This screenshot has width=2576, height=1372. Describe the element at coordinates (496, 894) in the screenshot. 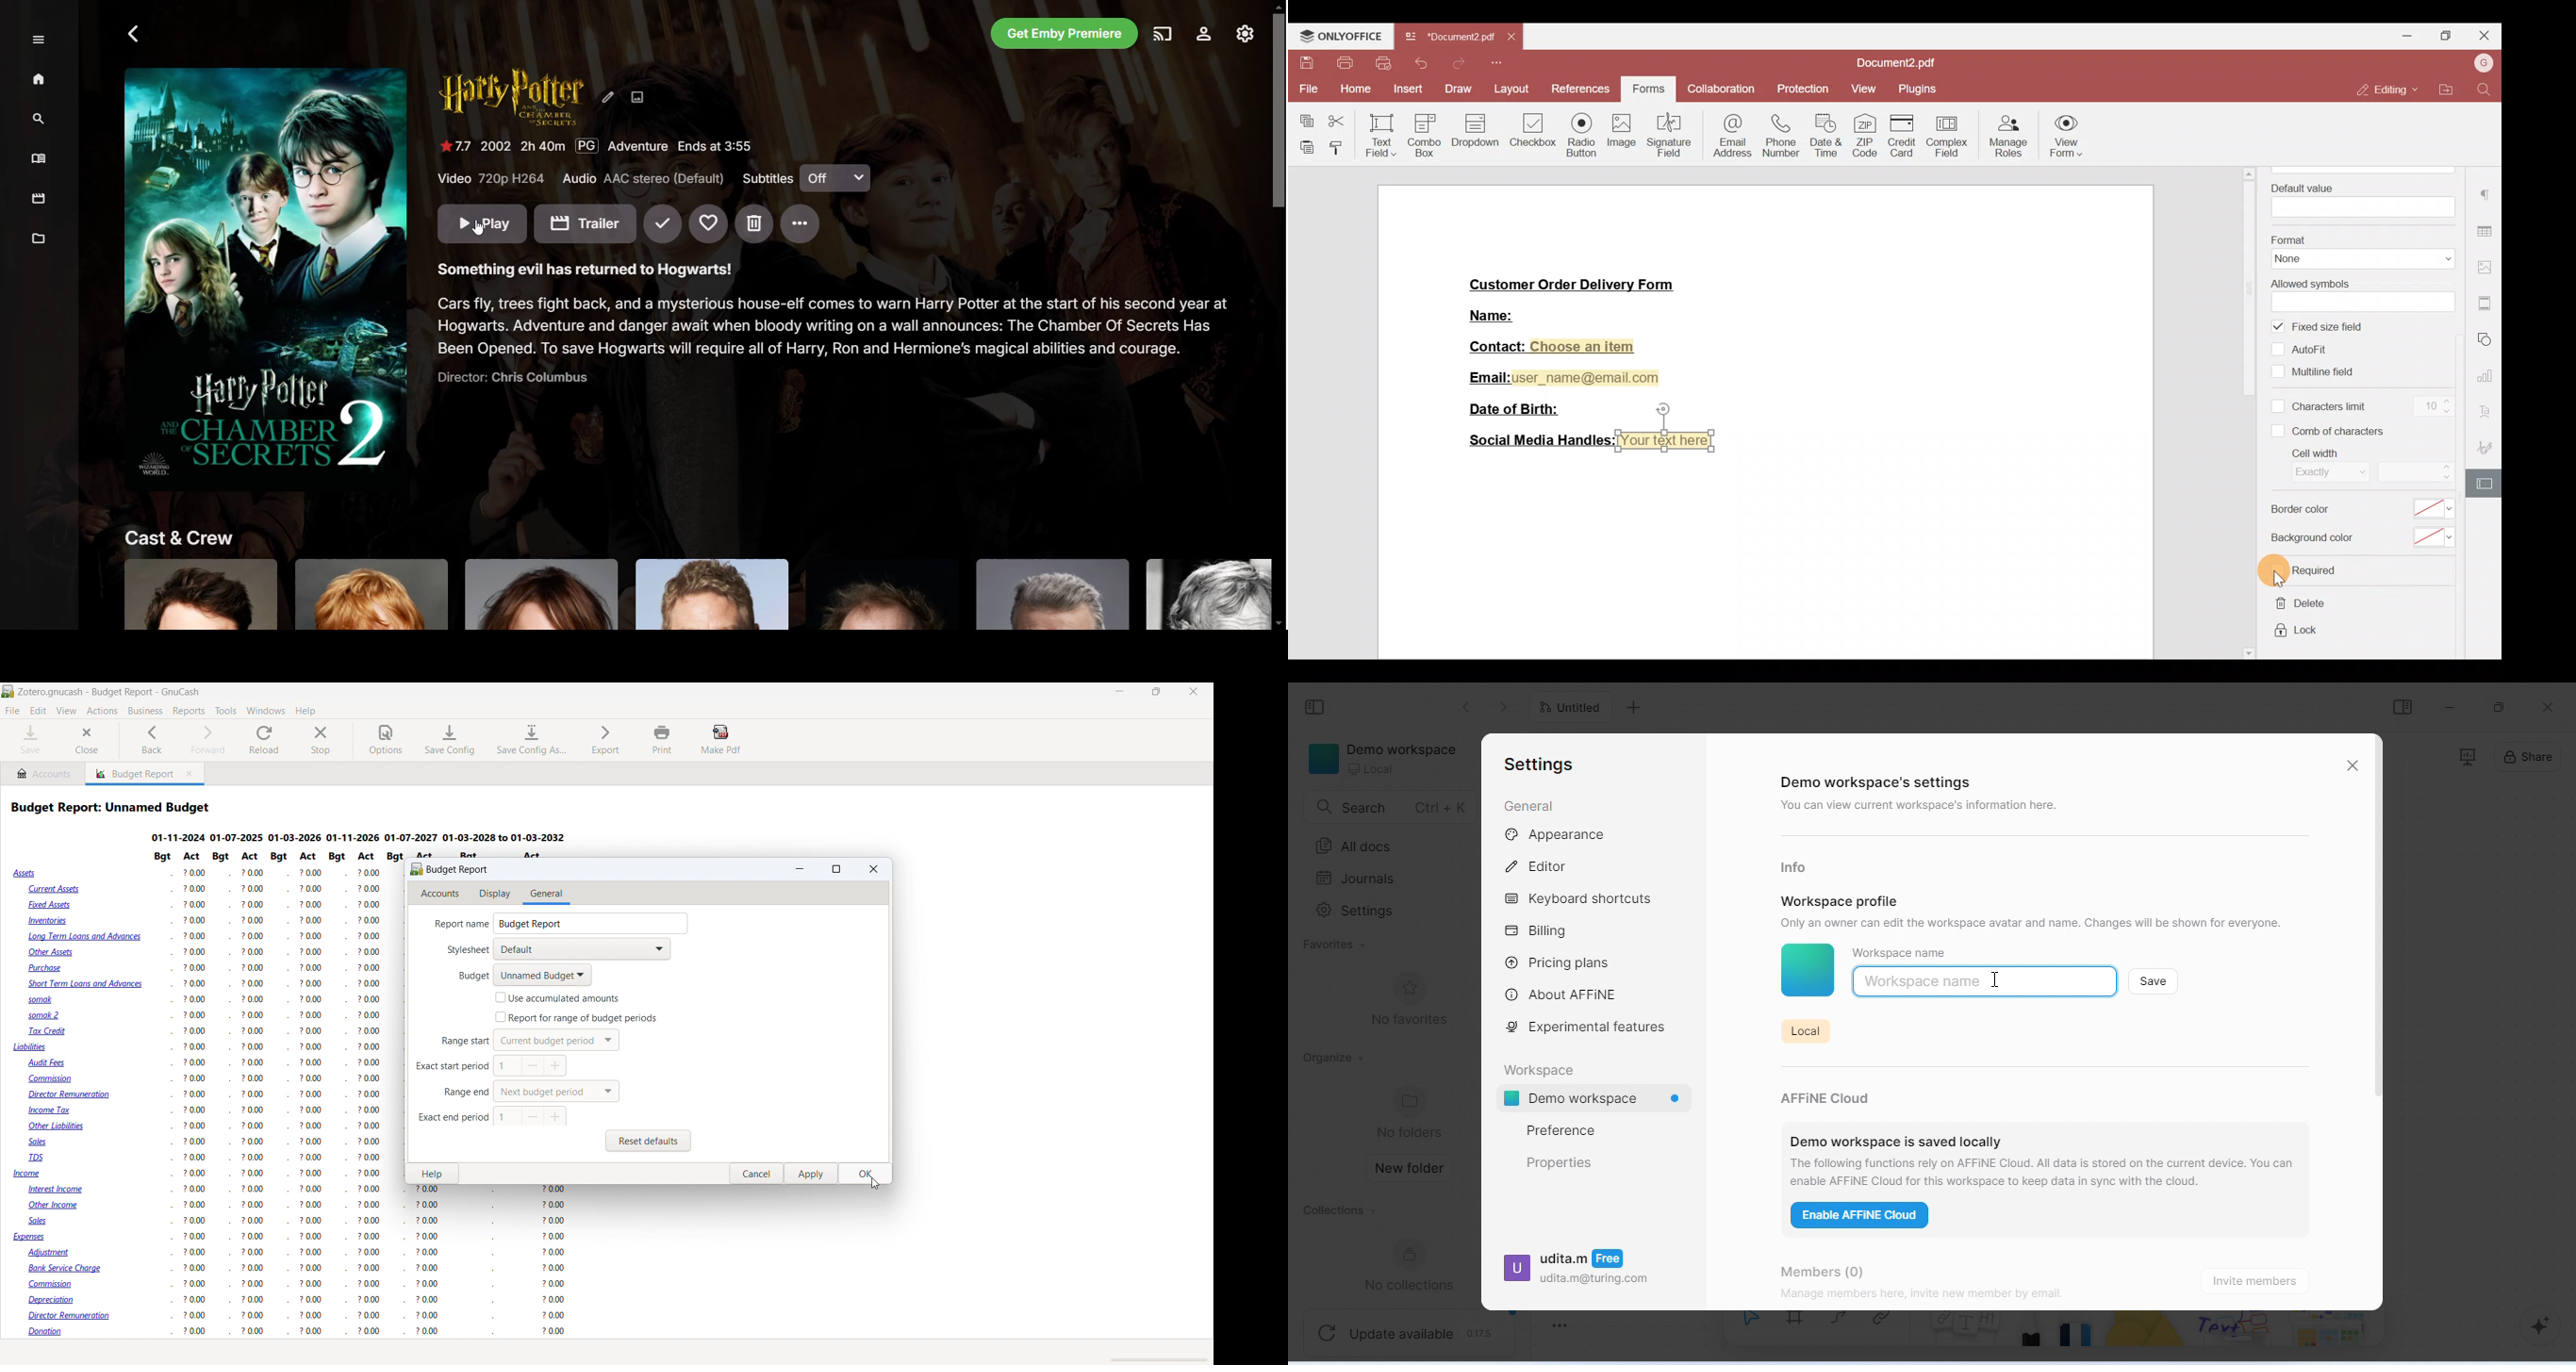

I see `display` at that location.